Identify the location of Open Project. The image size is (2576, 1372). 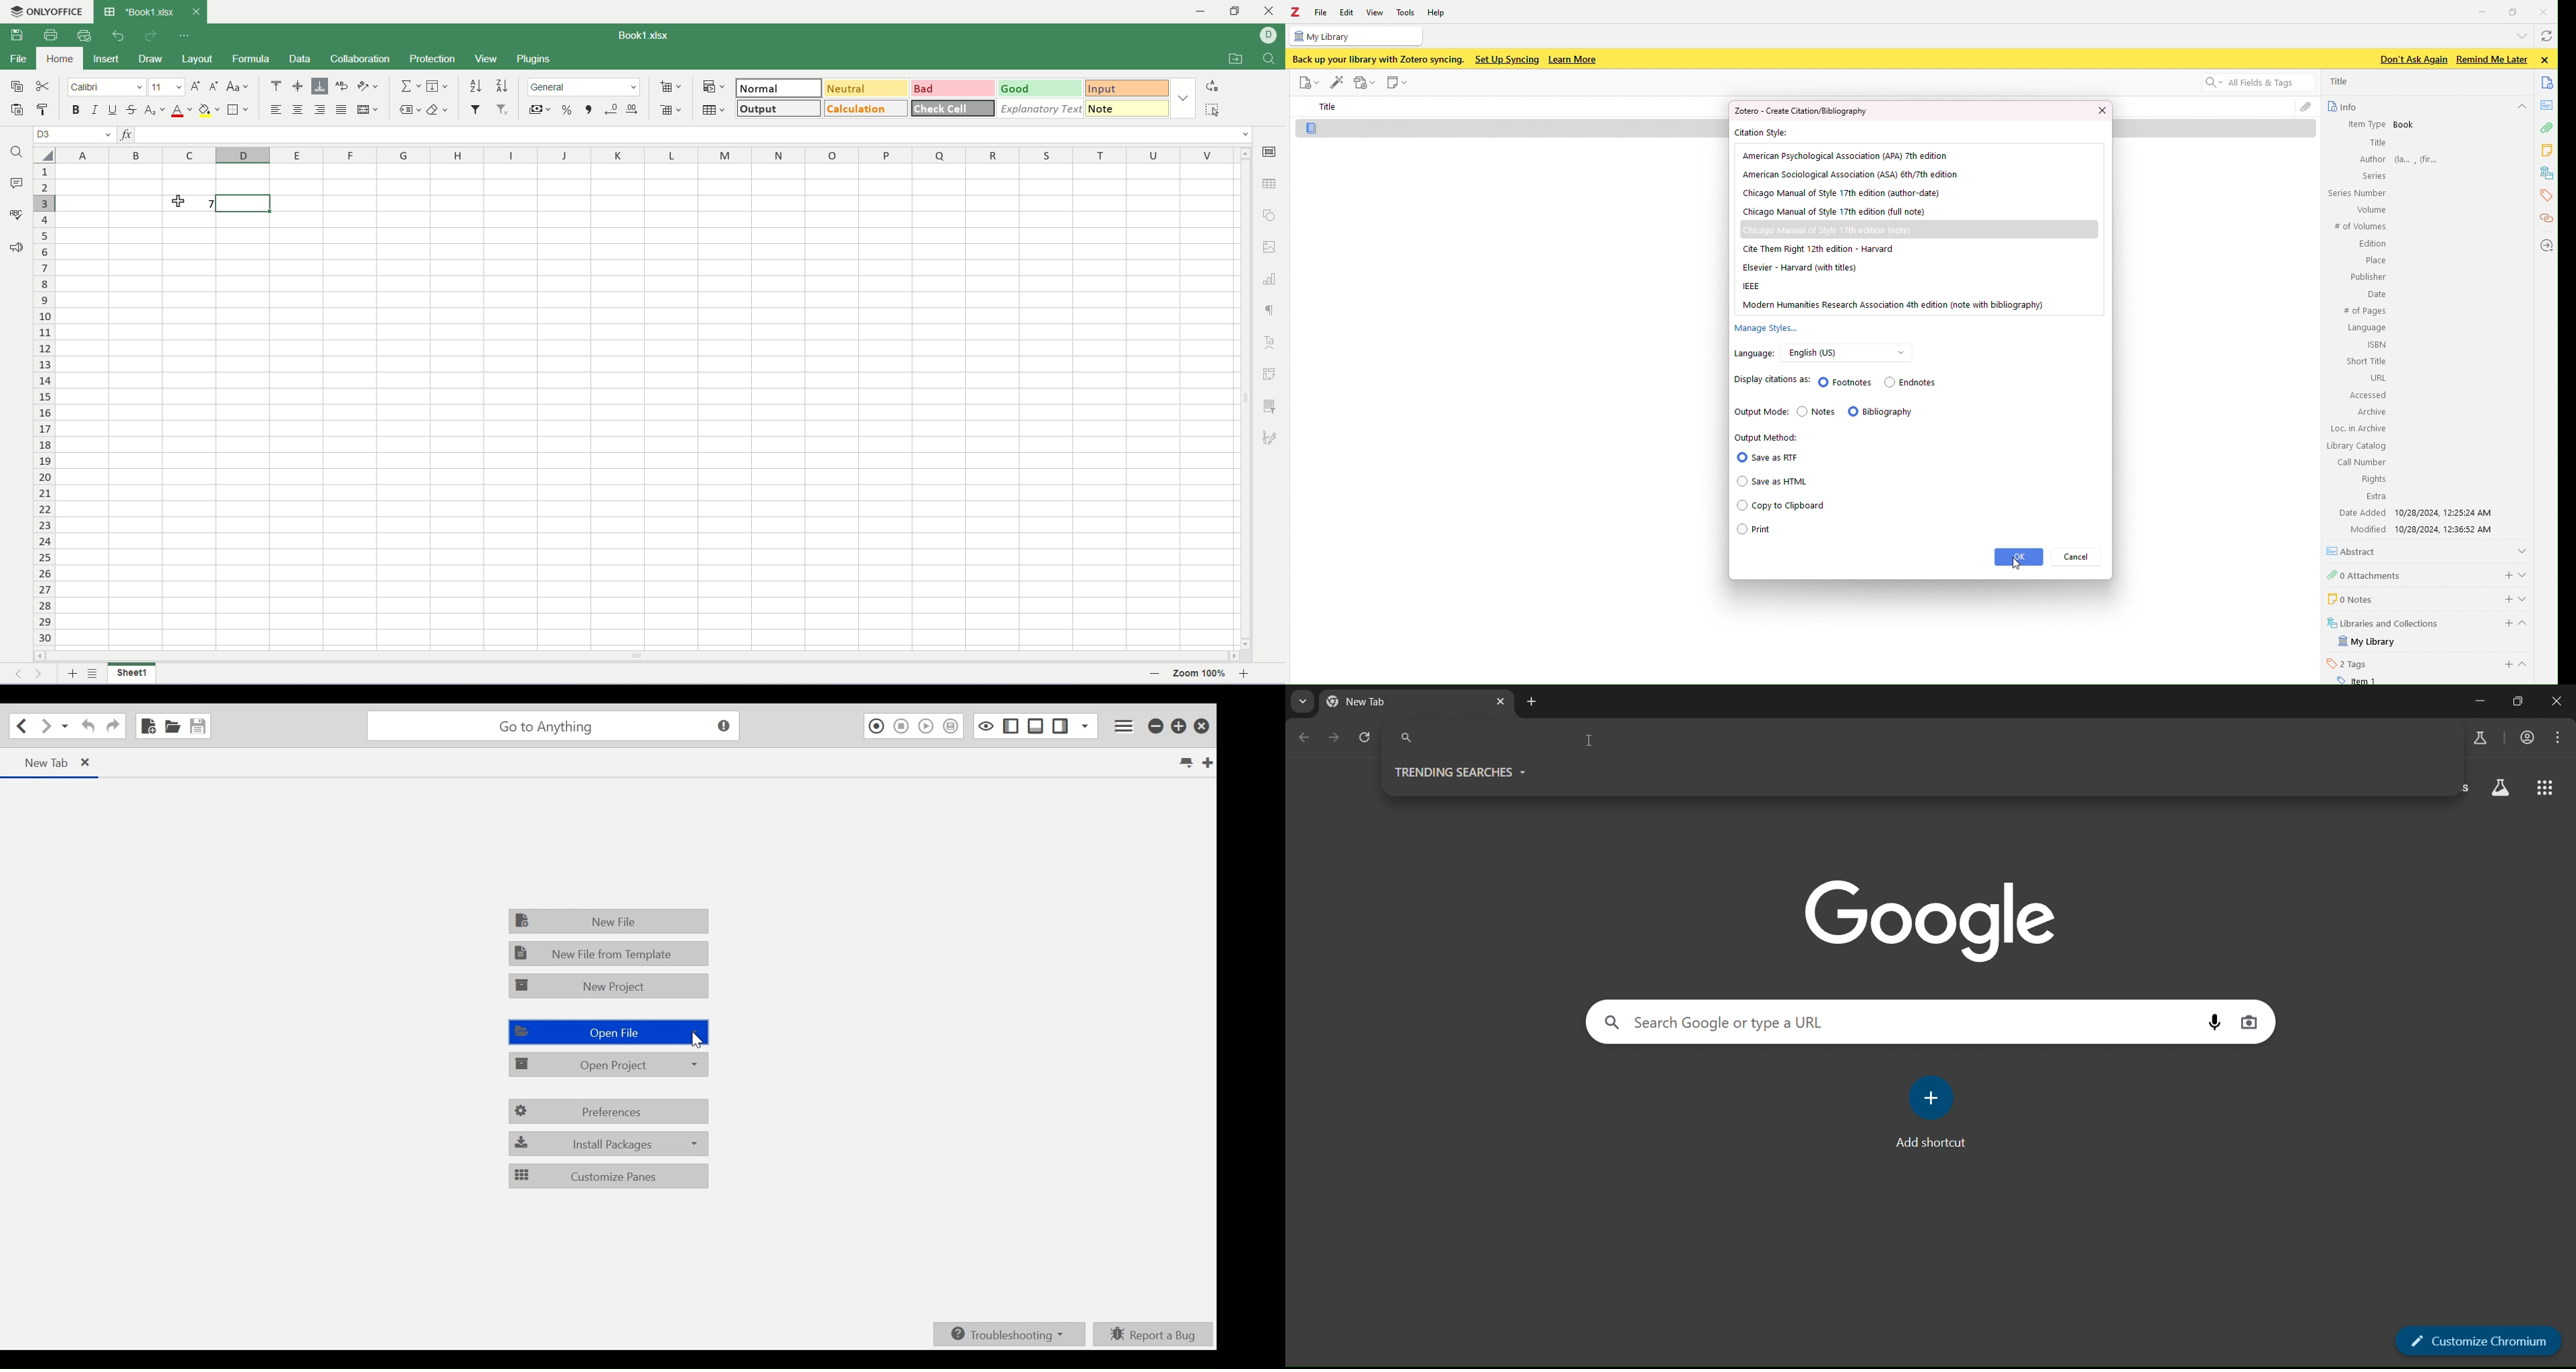
(610, 1065).